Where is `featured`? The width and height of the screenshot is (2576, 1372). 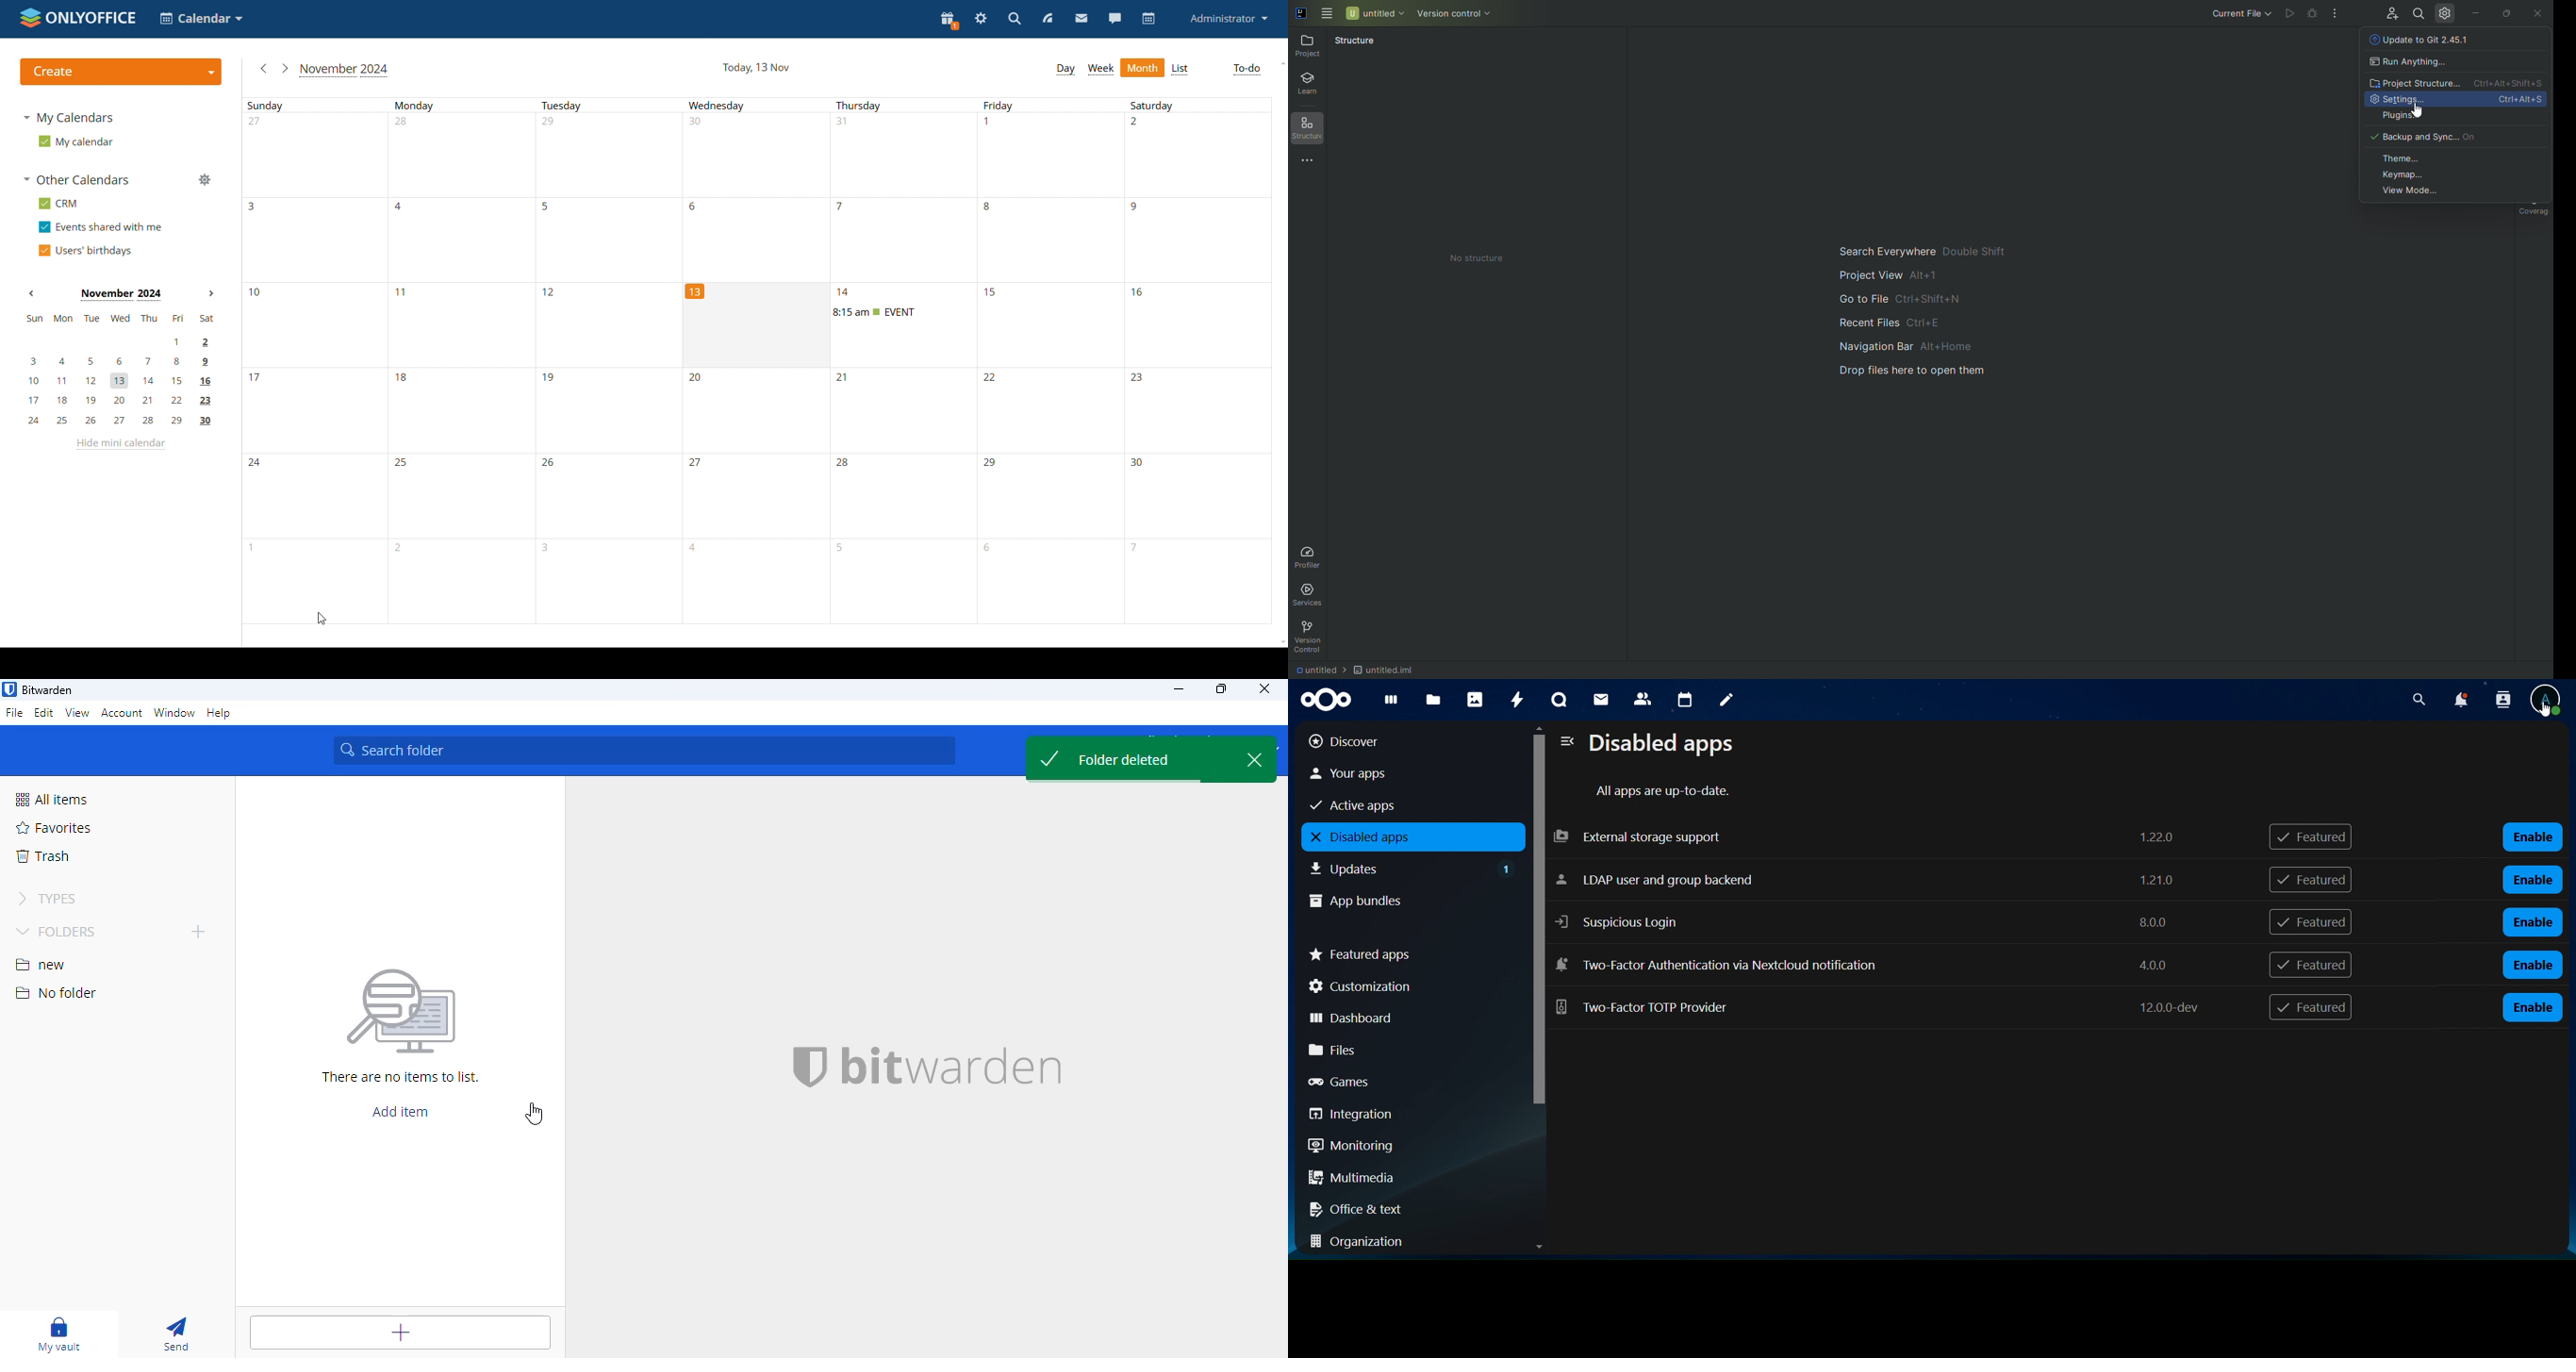
featured is located at coordinates (2310, 965).